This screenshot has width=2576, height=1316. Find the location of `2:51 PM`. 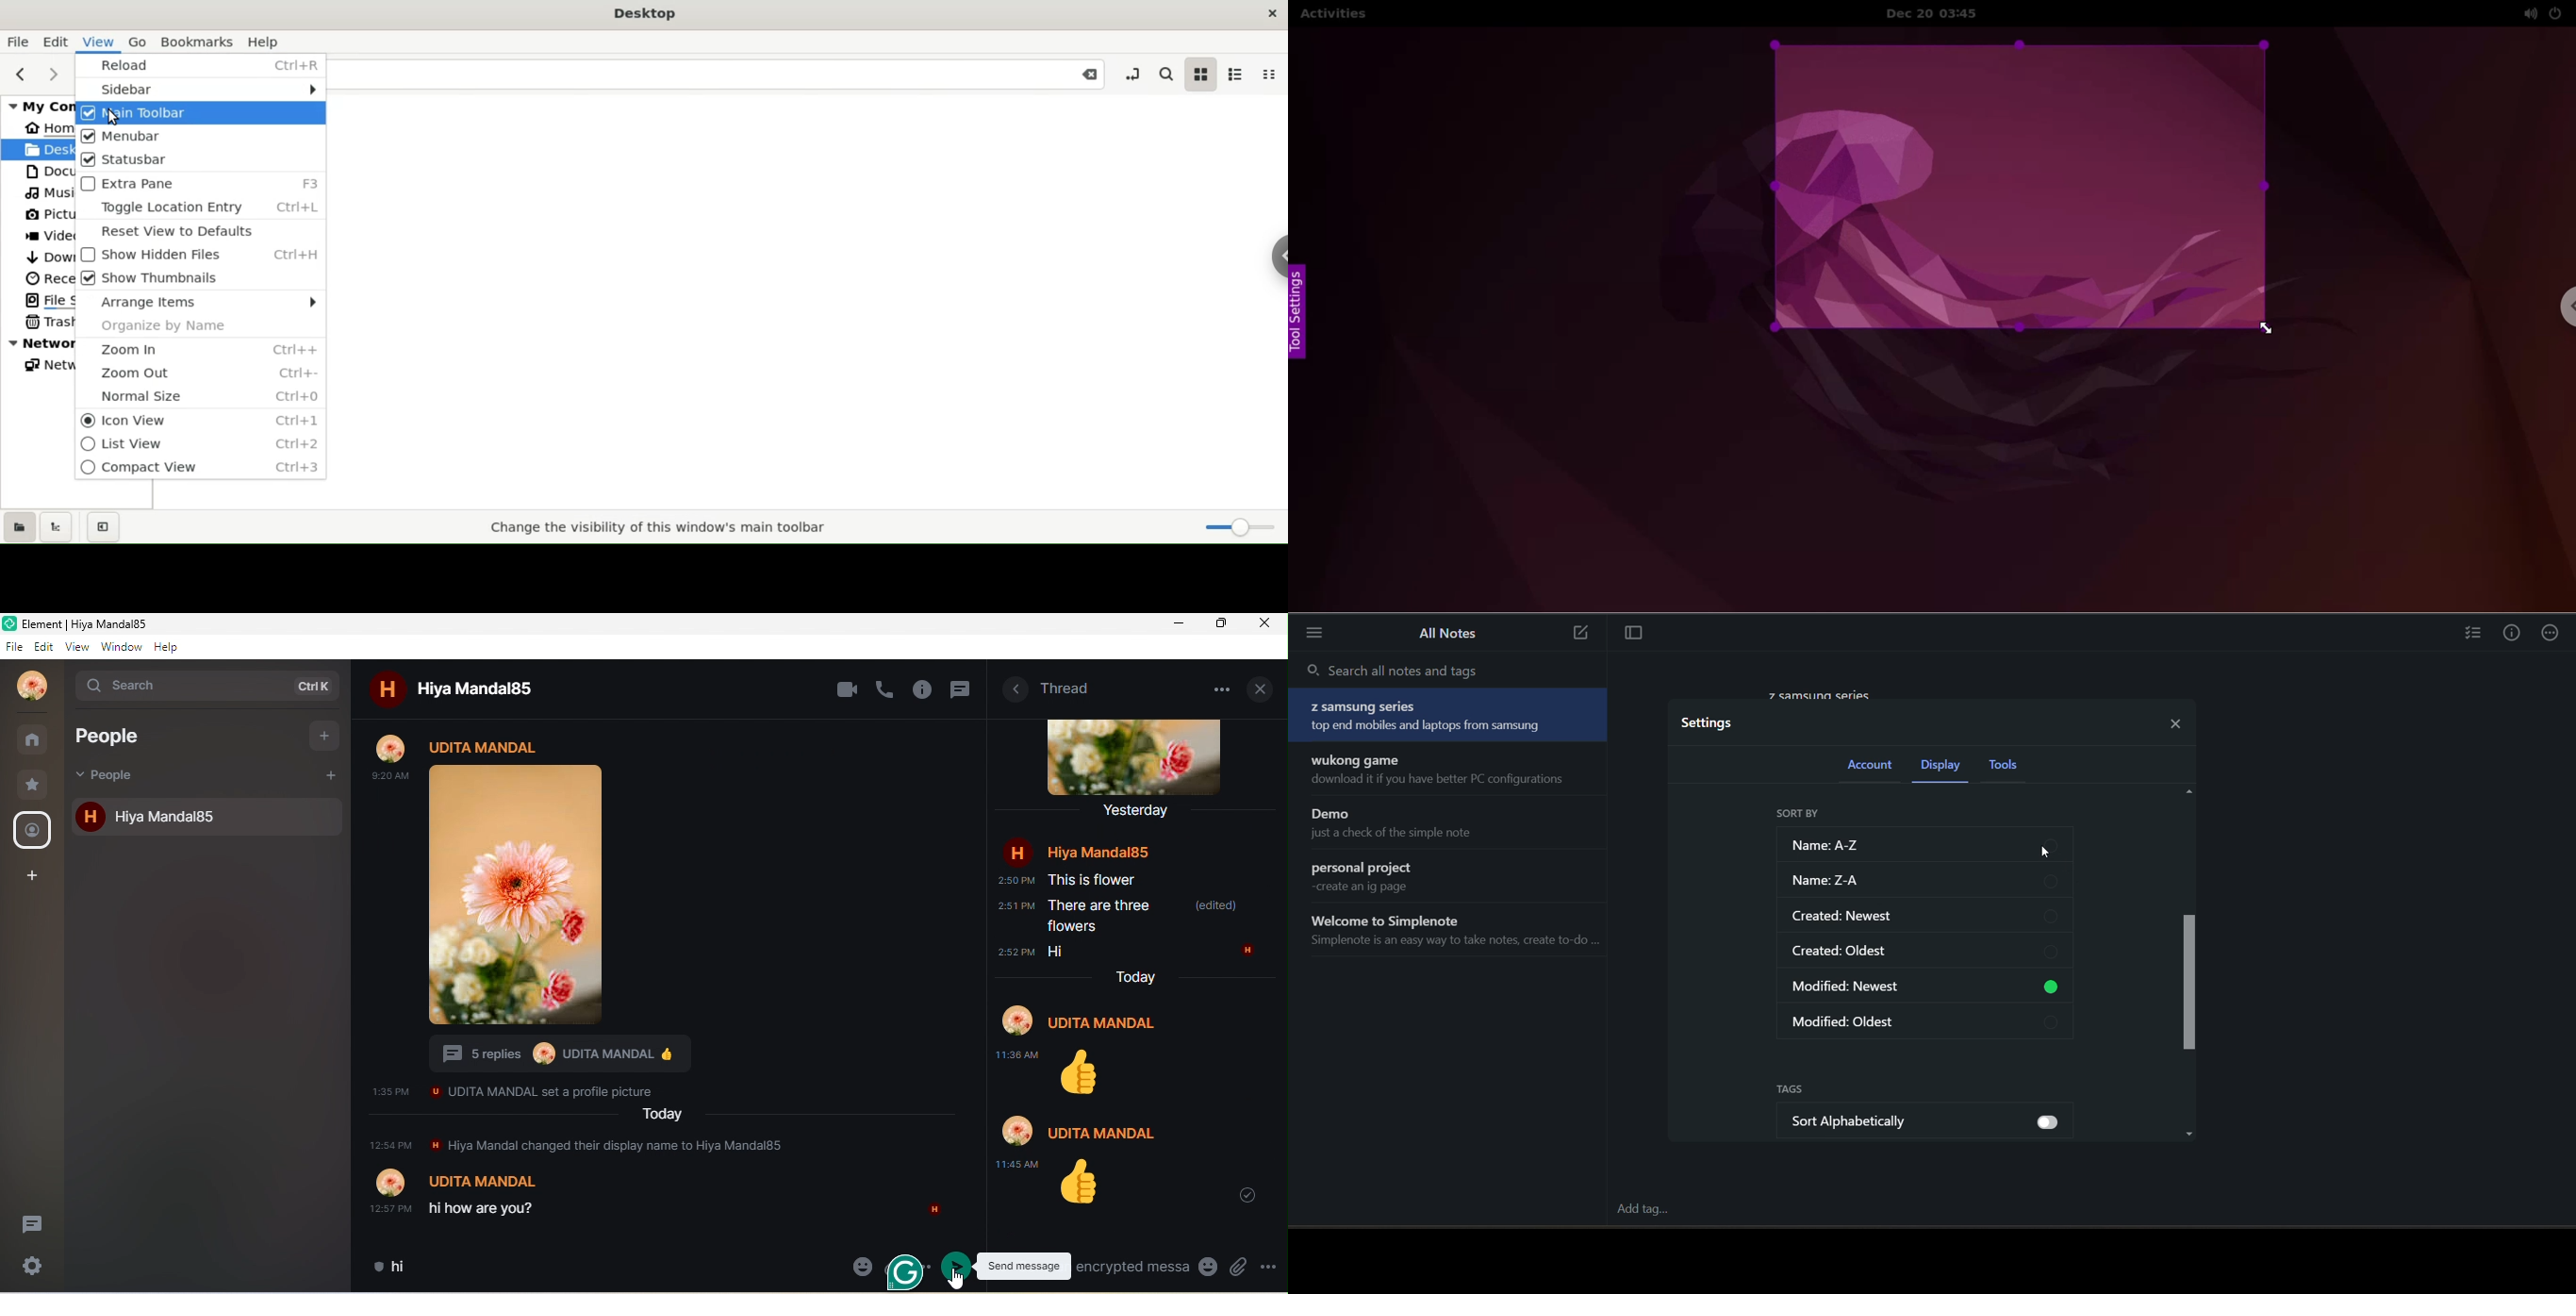

2:51 PM is located at coordinates (1014, 906).